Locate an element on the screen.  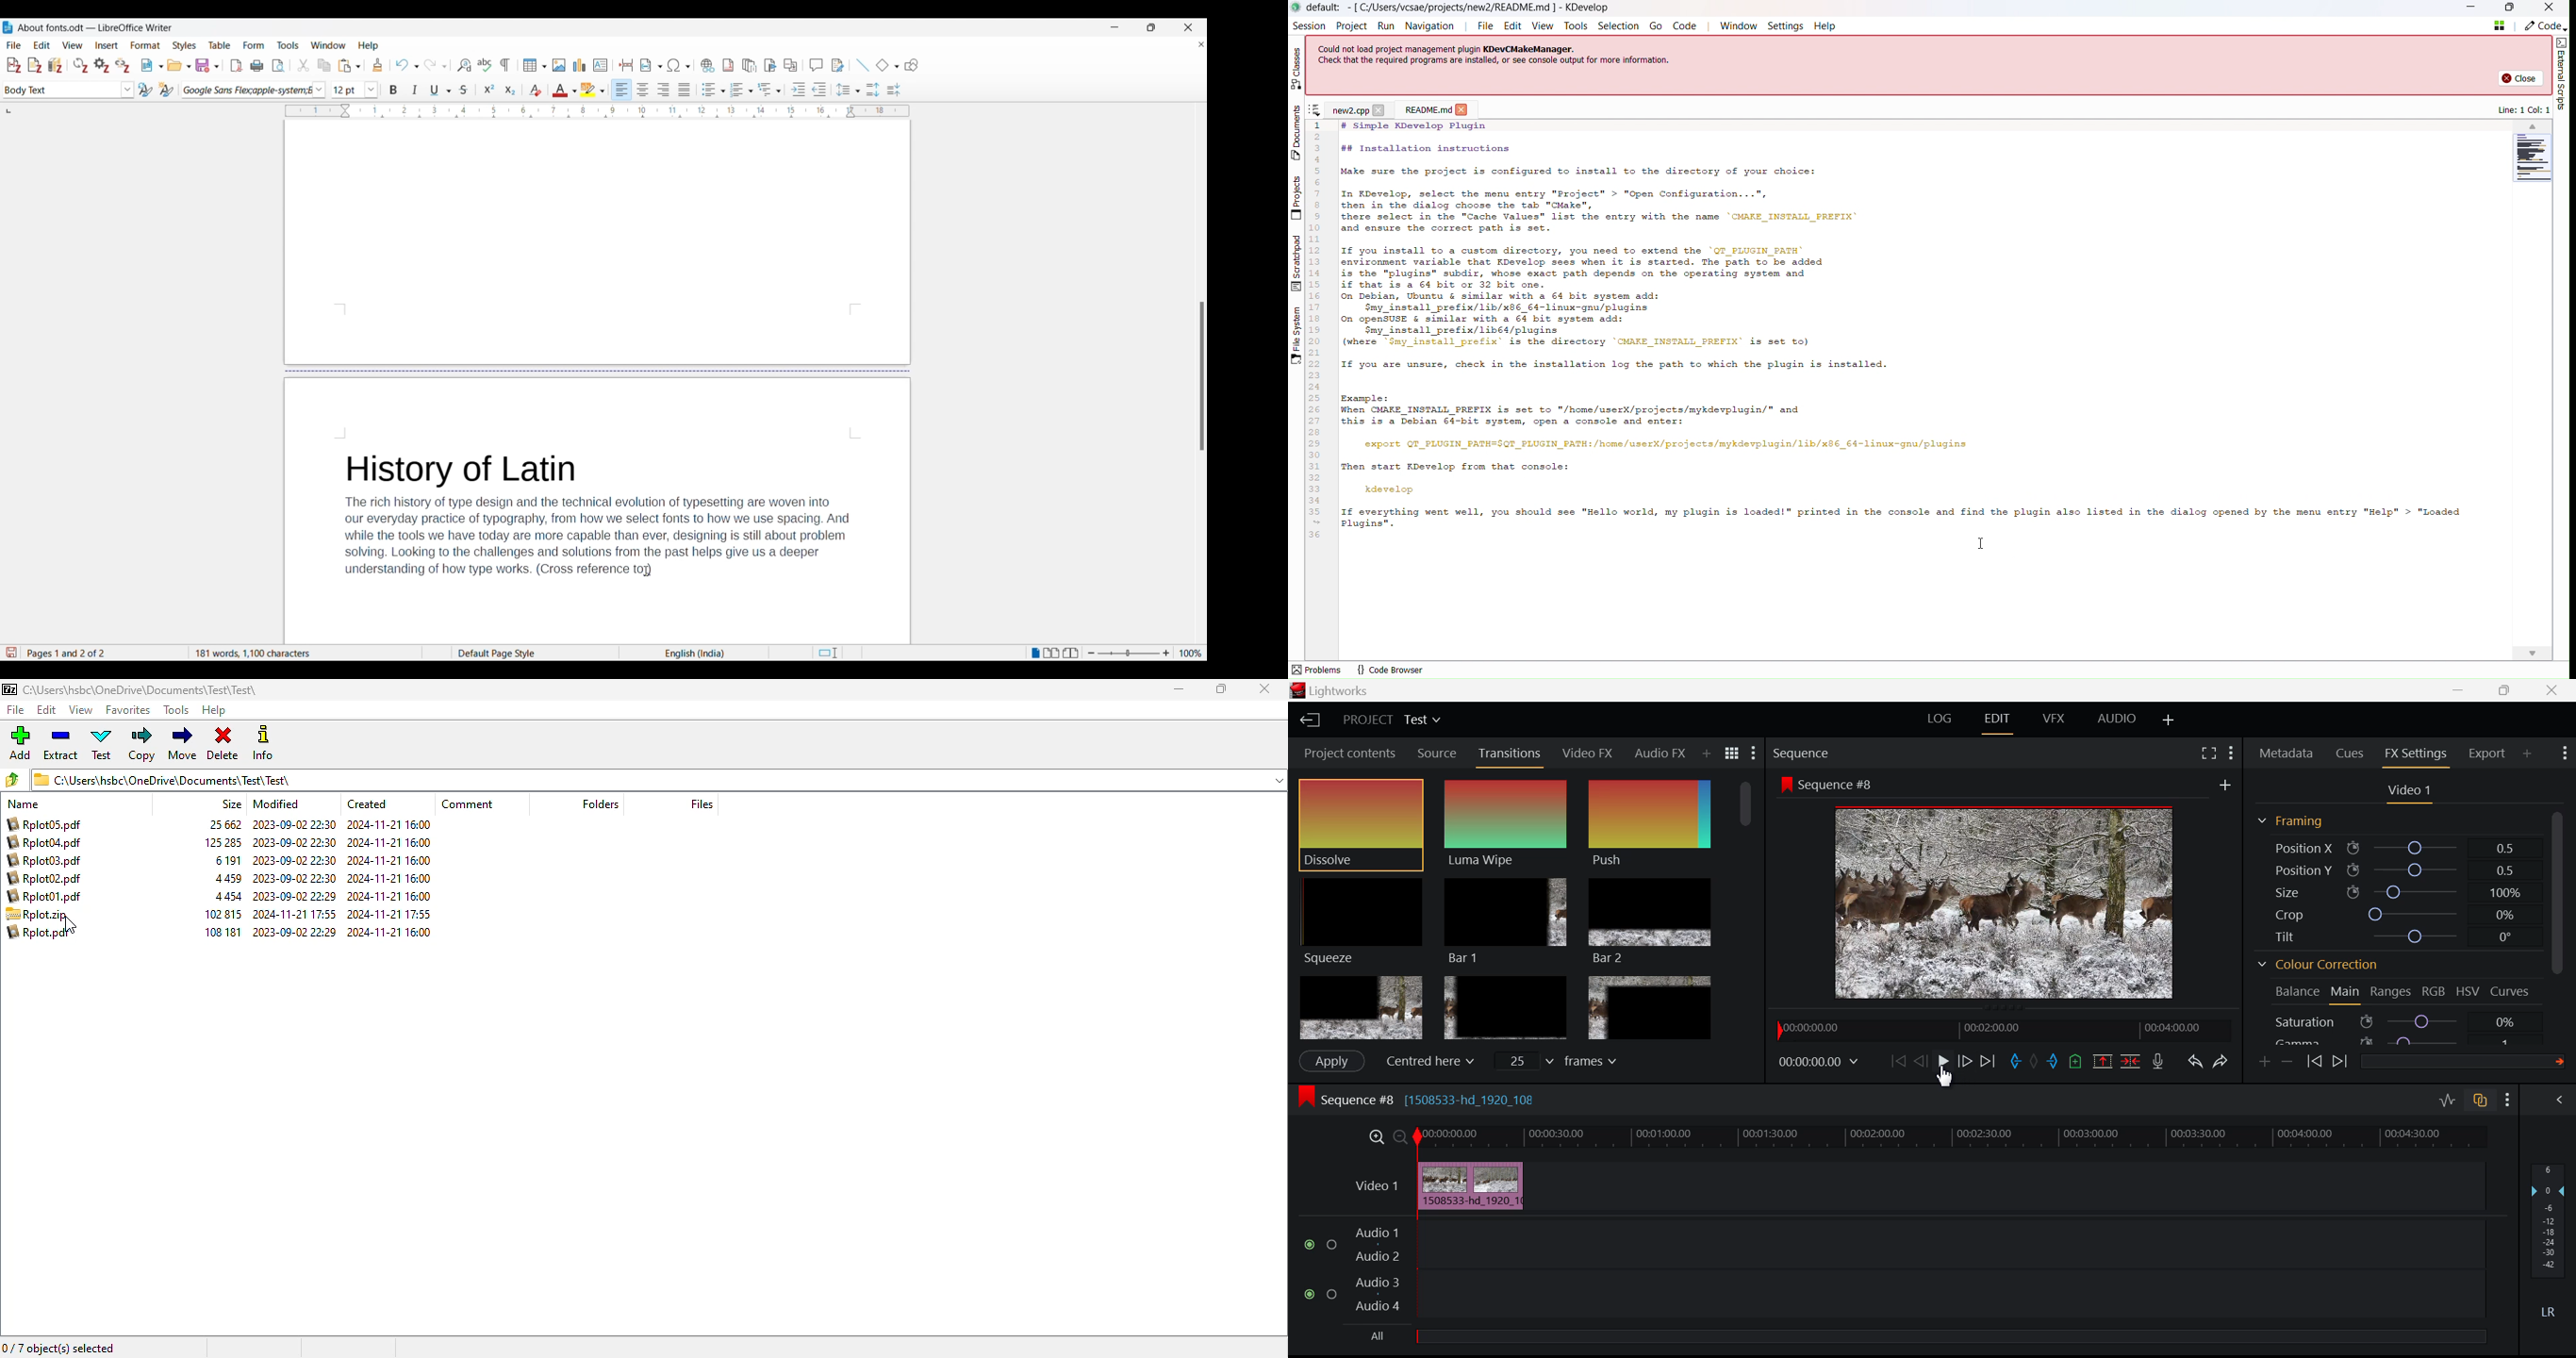
size is located at coordinates (232, 804).